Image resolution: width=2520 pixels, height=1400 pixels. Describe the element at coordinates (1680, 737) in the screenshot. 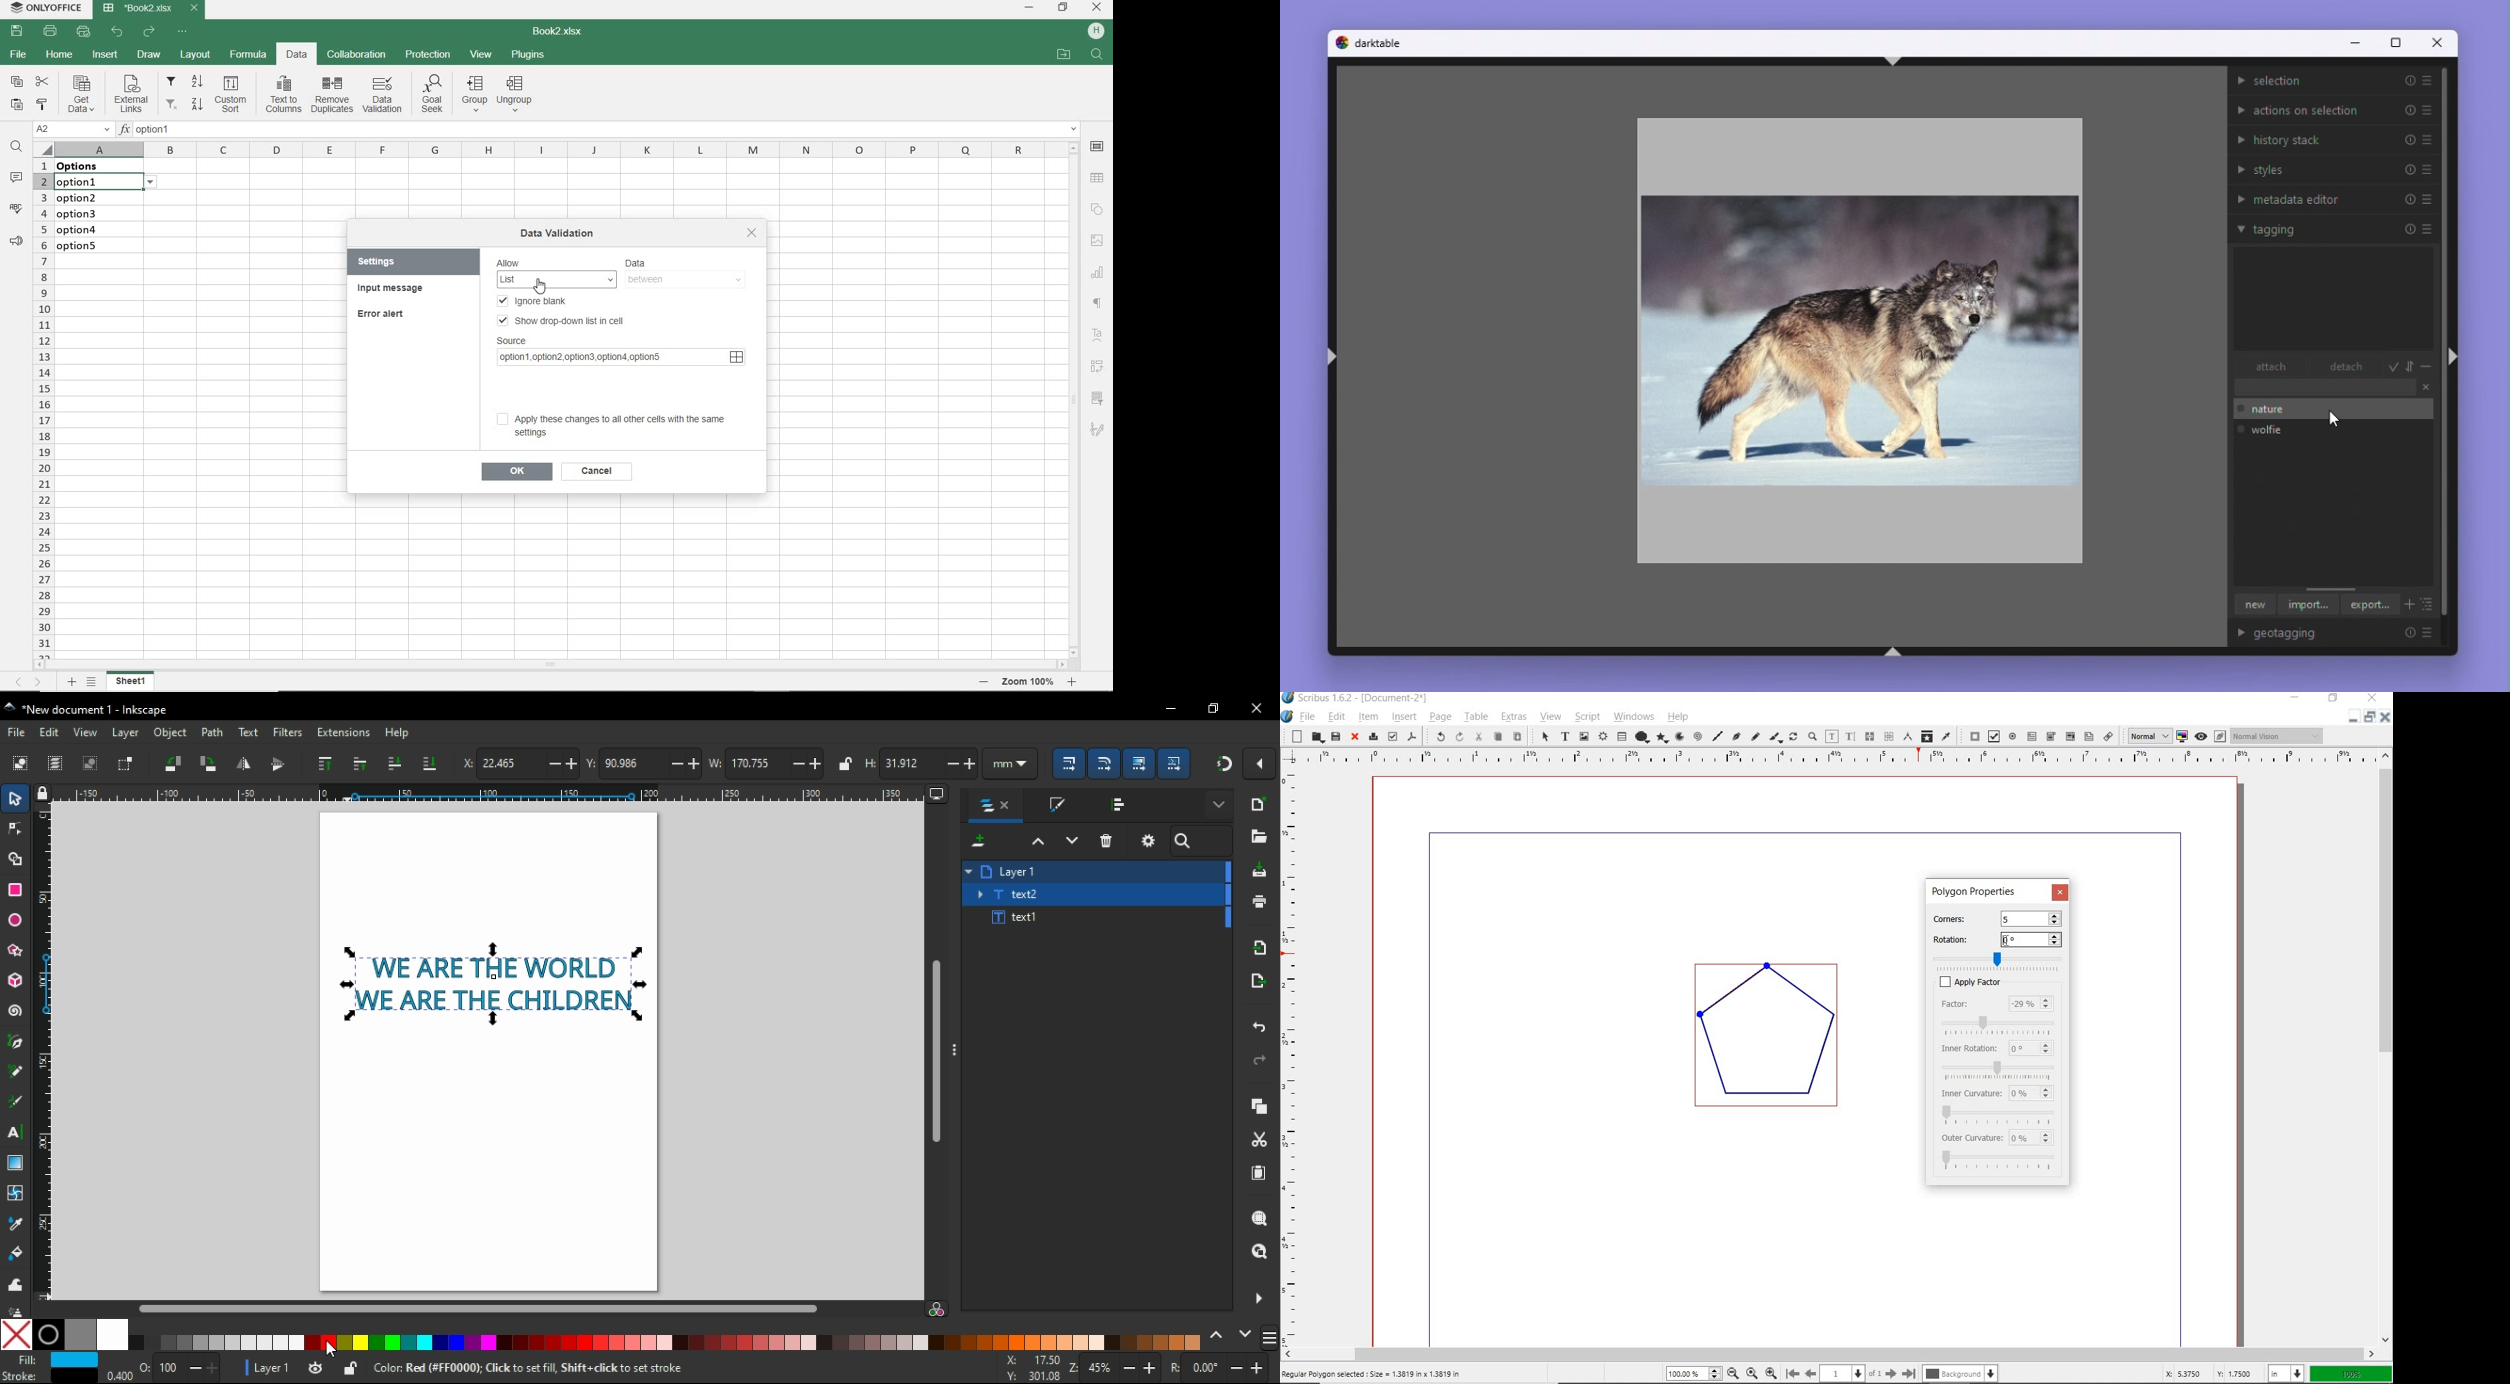

I see `arc` at that location.